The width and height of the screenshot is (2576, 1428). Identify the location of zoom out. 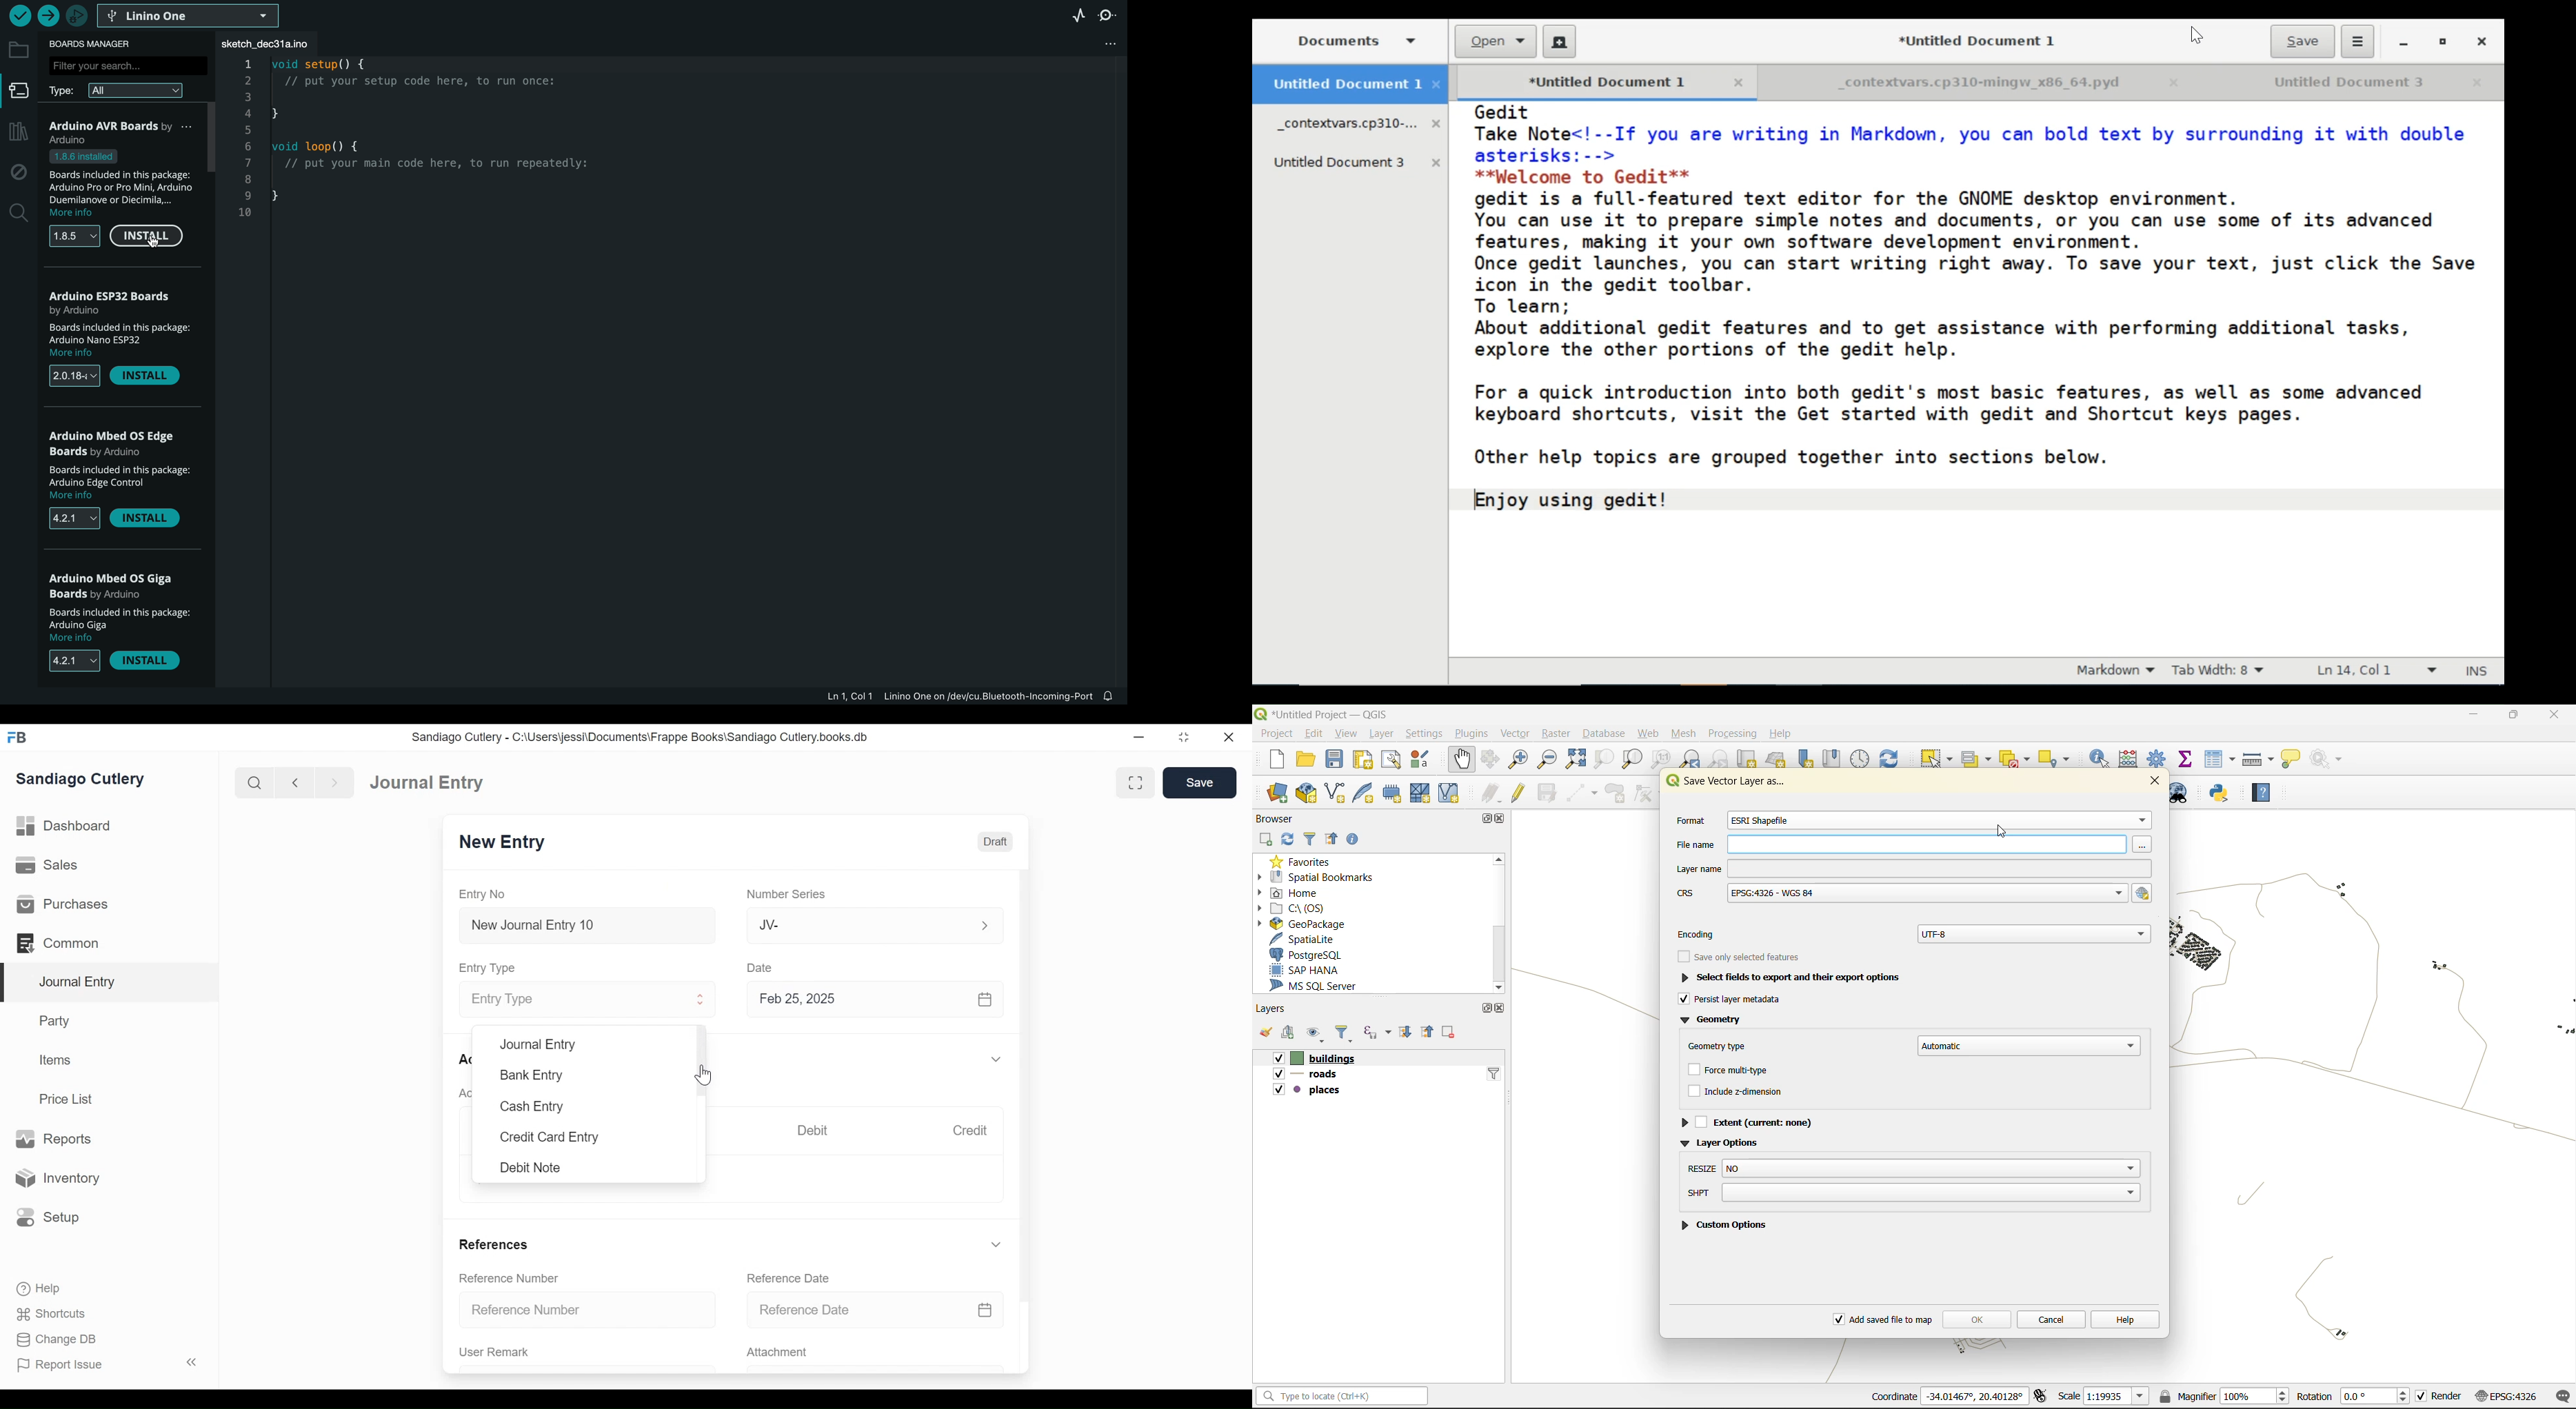
(1549, 760).